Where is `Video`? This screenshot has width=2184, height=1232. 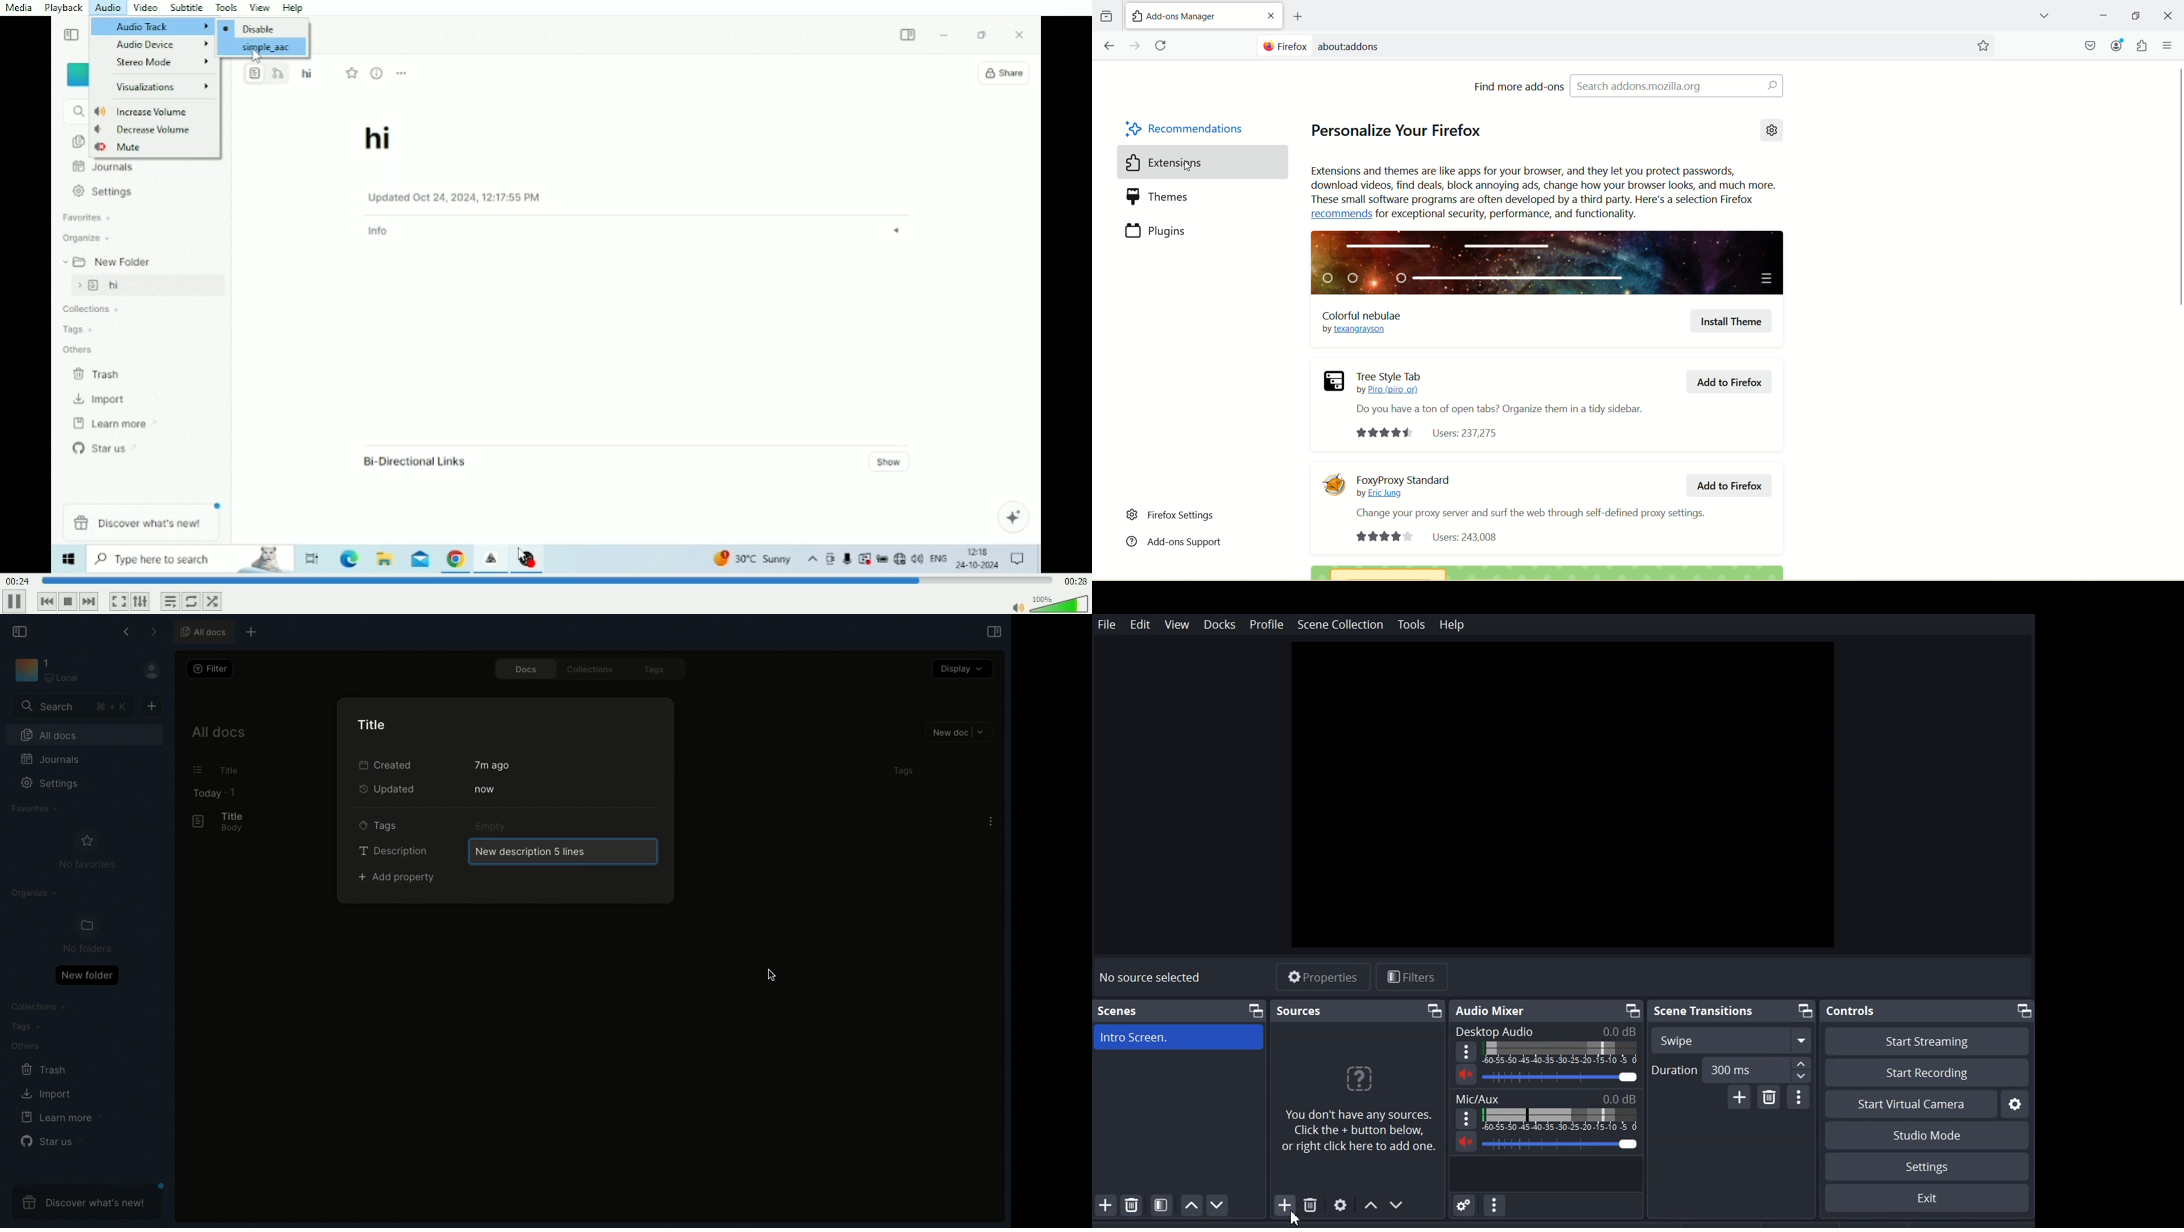 Video is located at coordinates (145, 8).